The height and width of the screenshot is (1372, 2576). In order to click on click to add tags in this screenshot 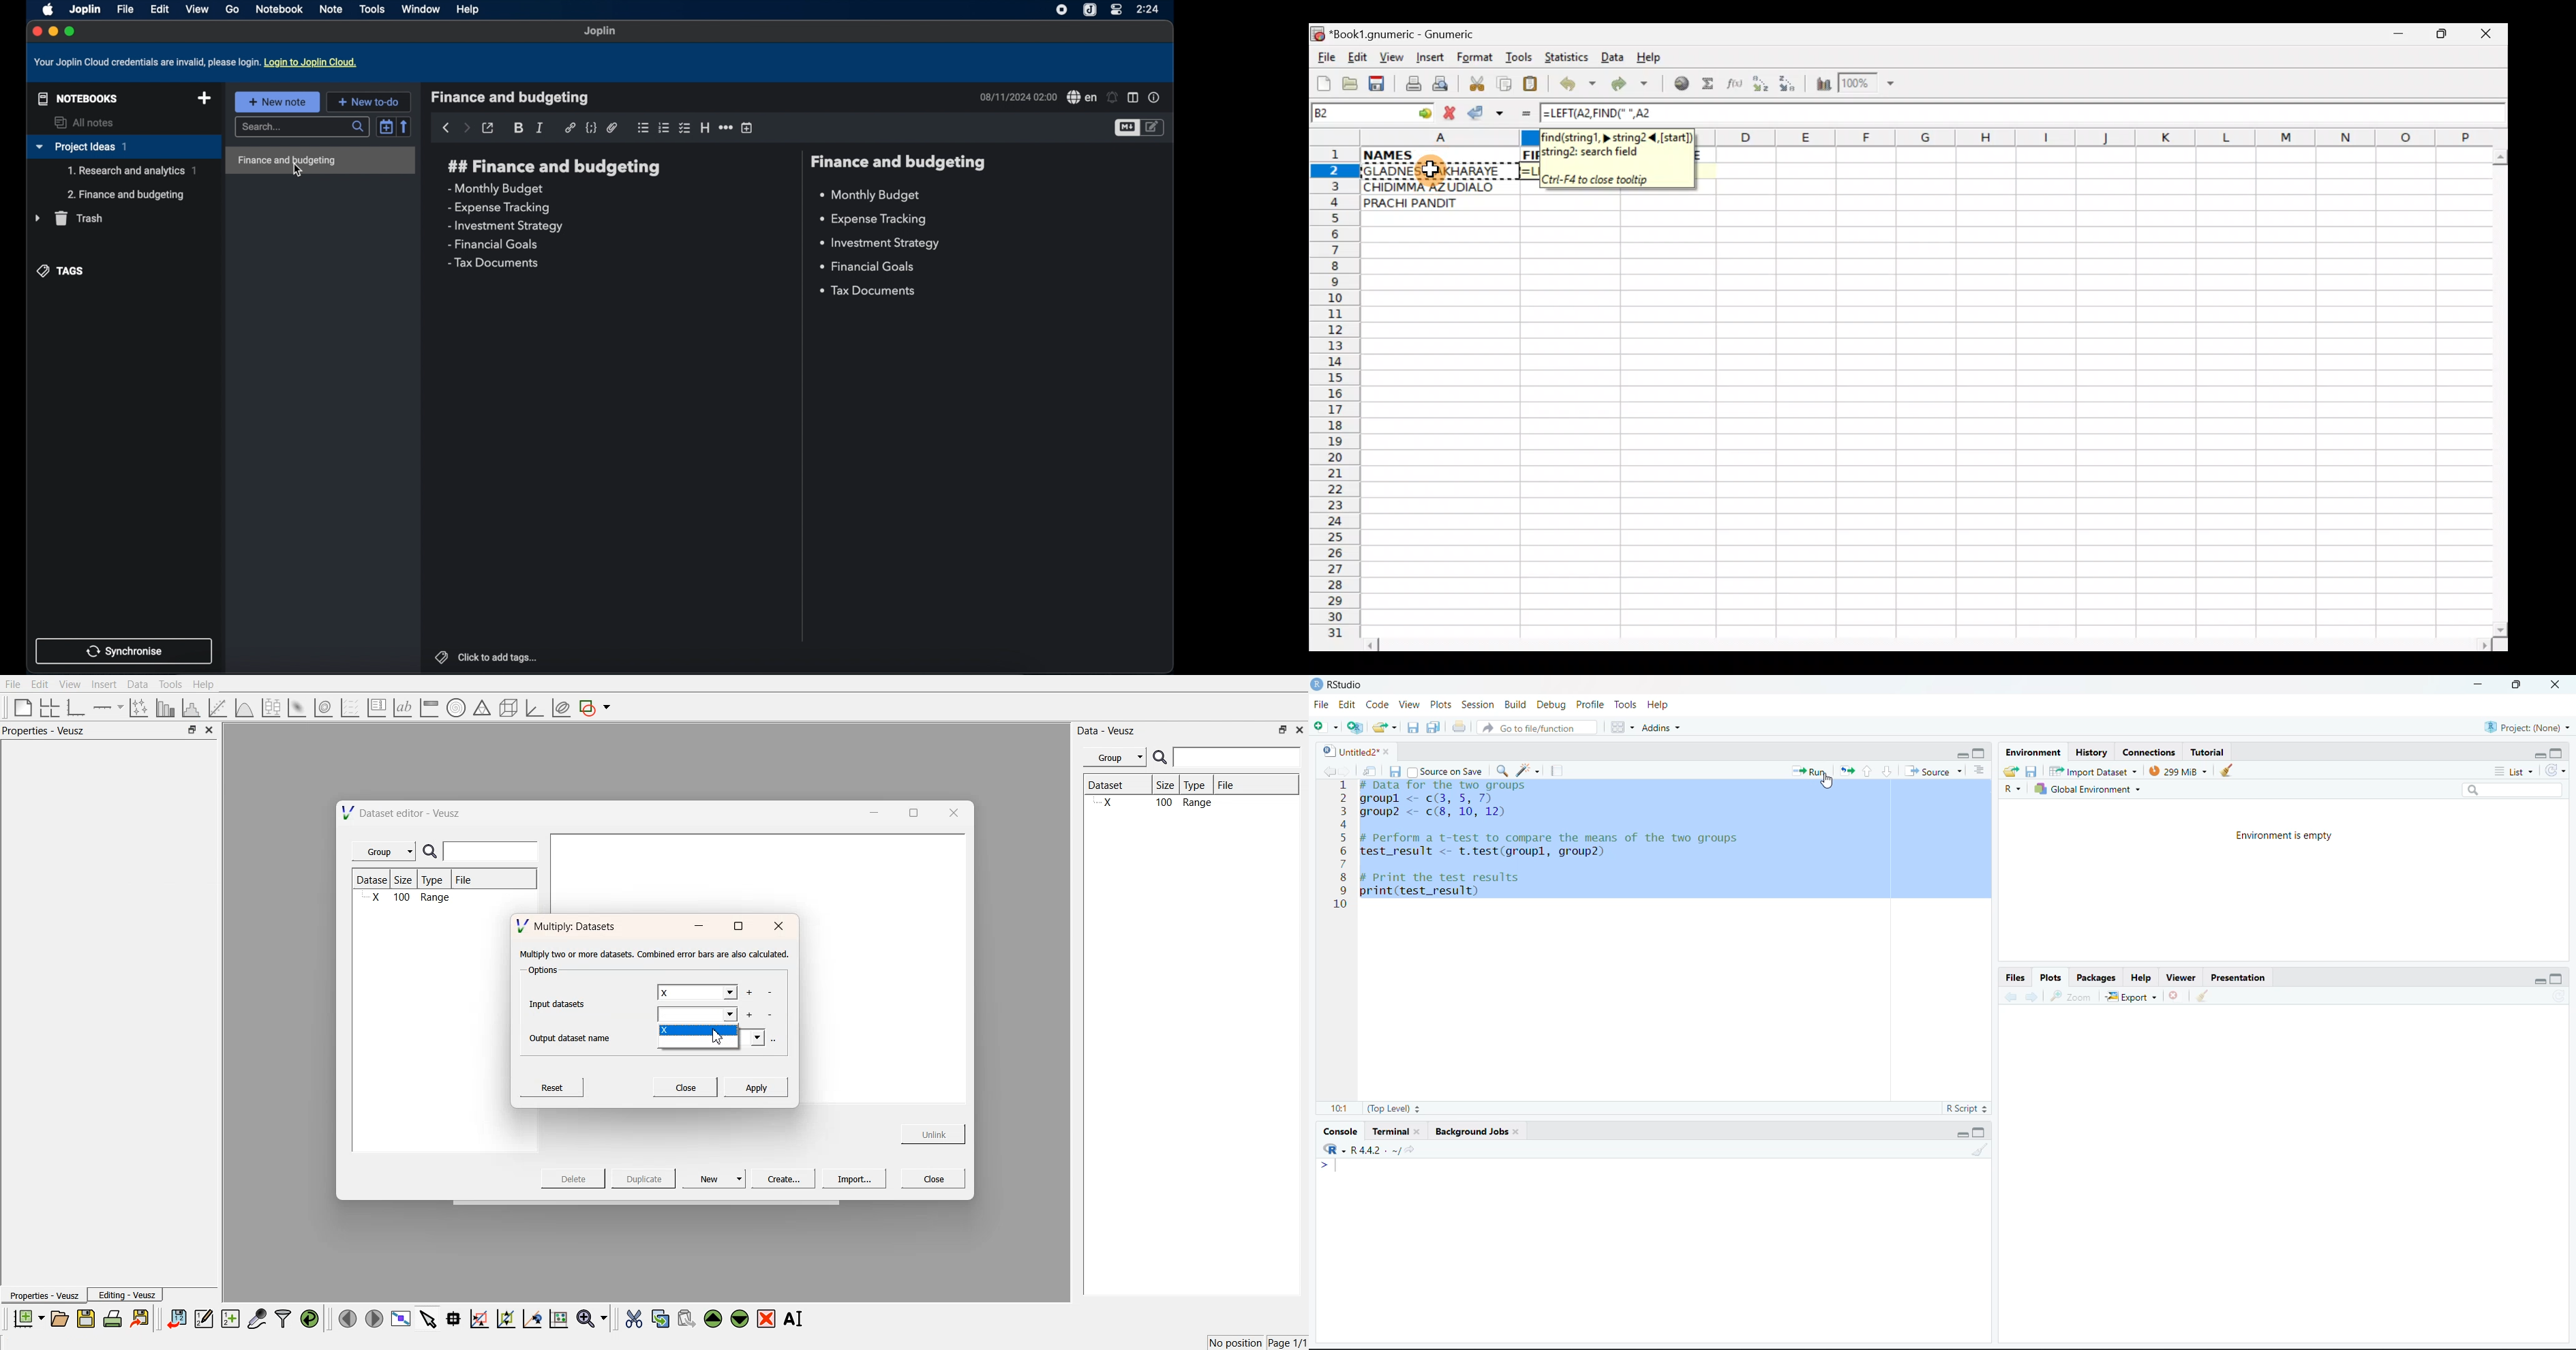, I will do `click(486, 656)`.